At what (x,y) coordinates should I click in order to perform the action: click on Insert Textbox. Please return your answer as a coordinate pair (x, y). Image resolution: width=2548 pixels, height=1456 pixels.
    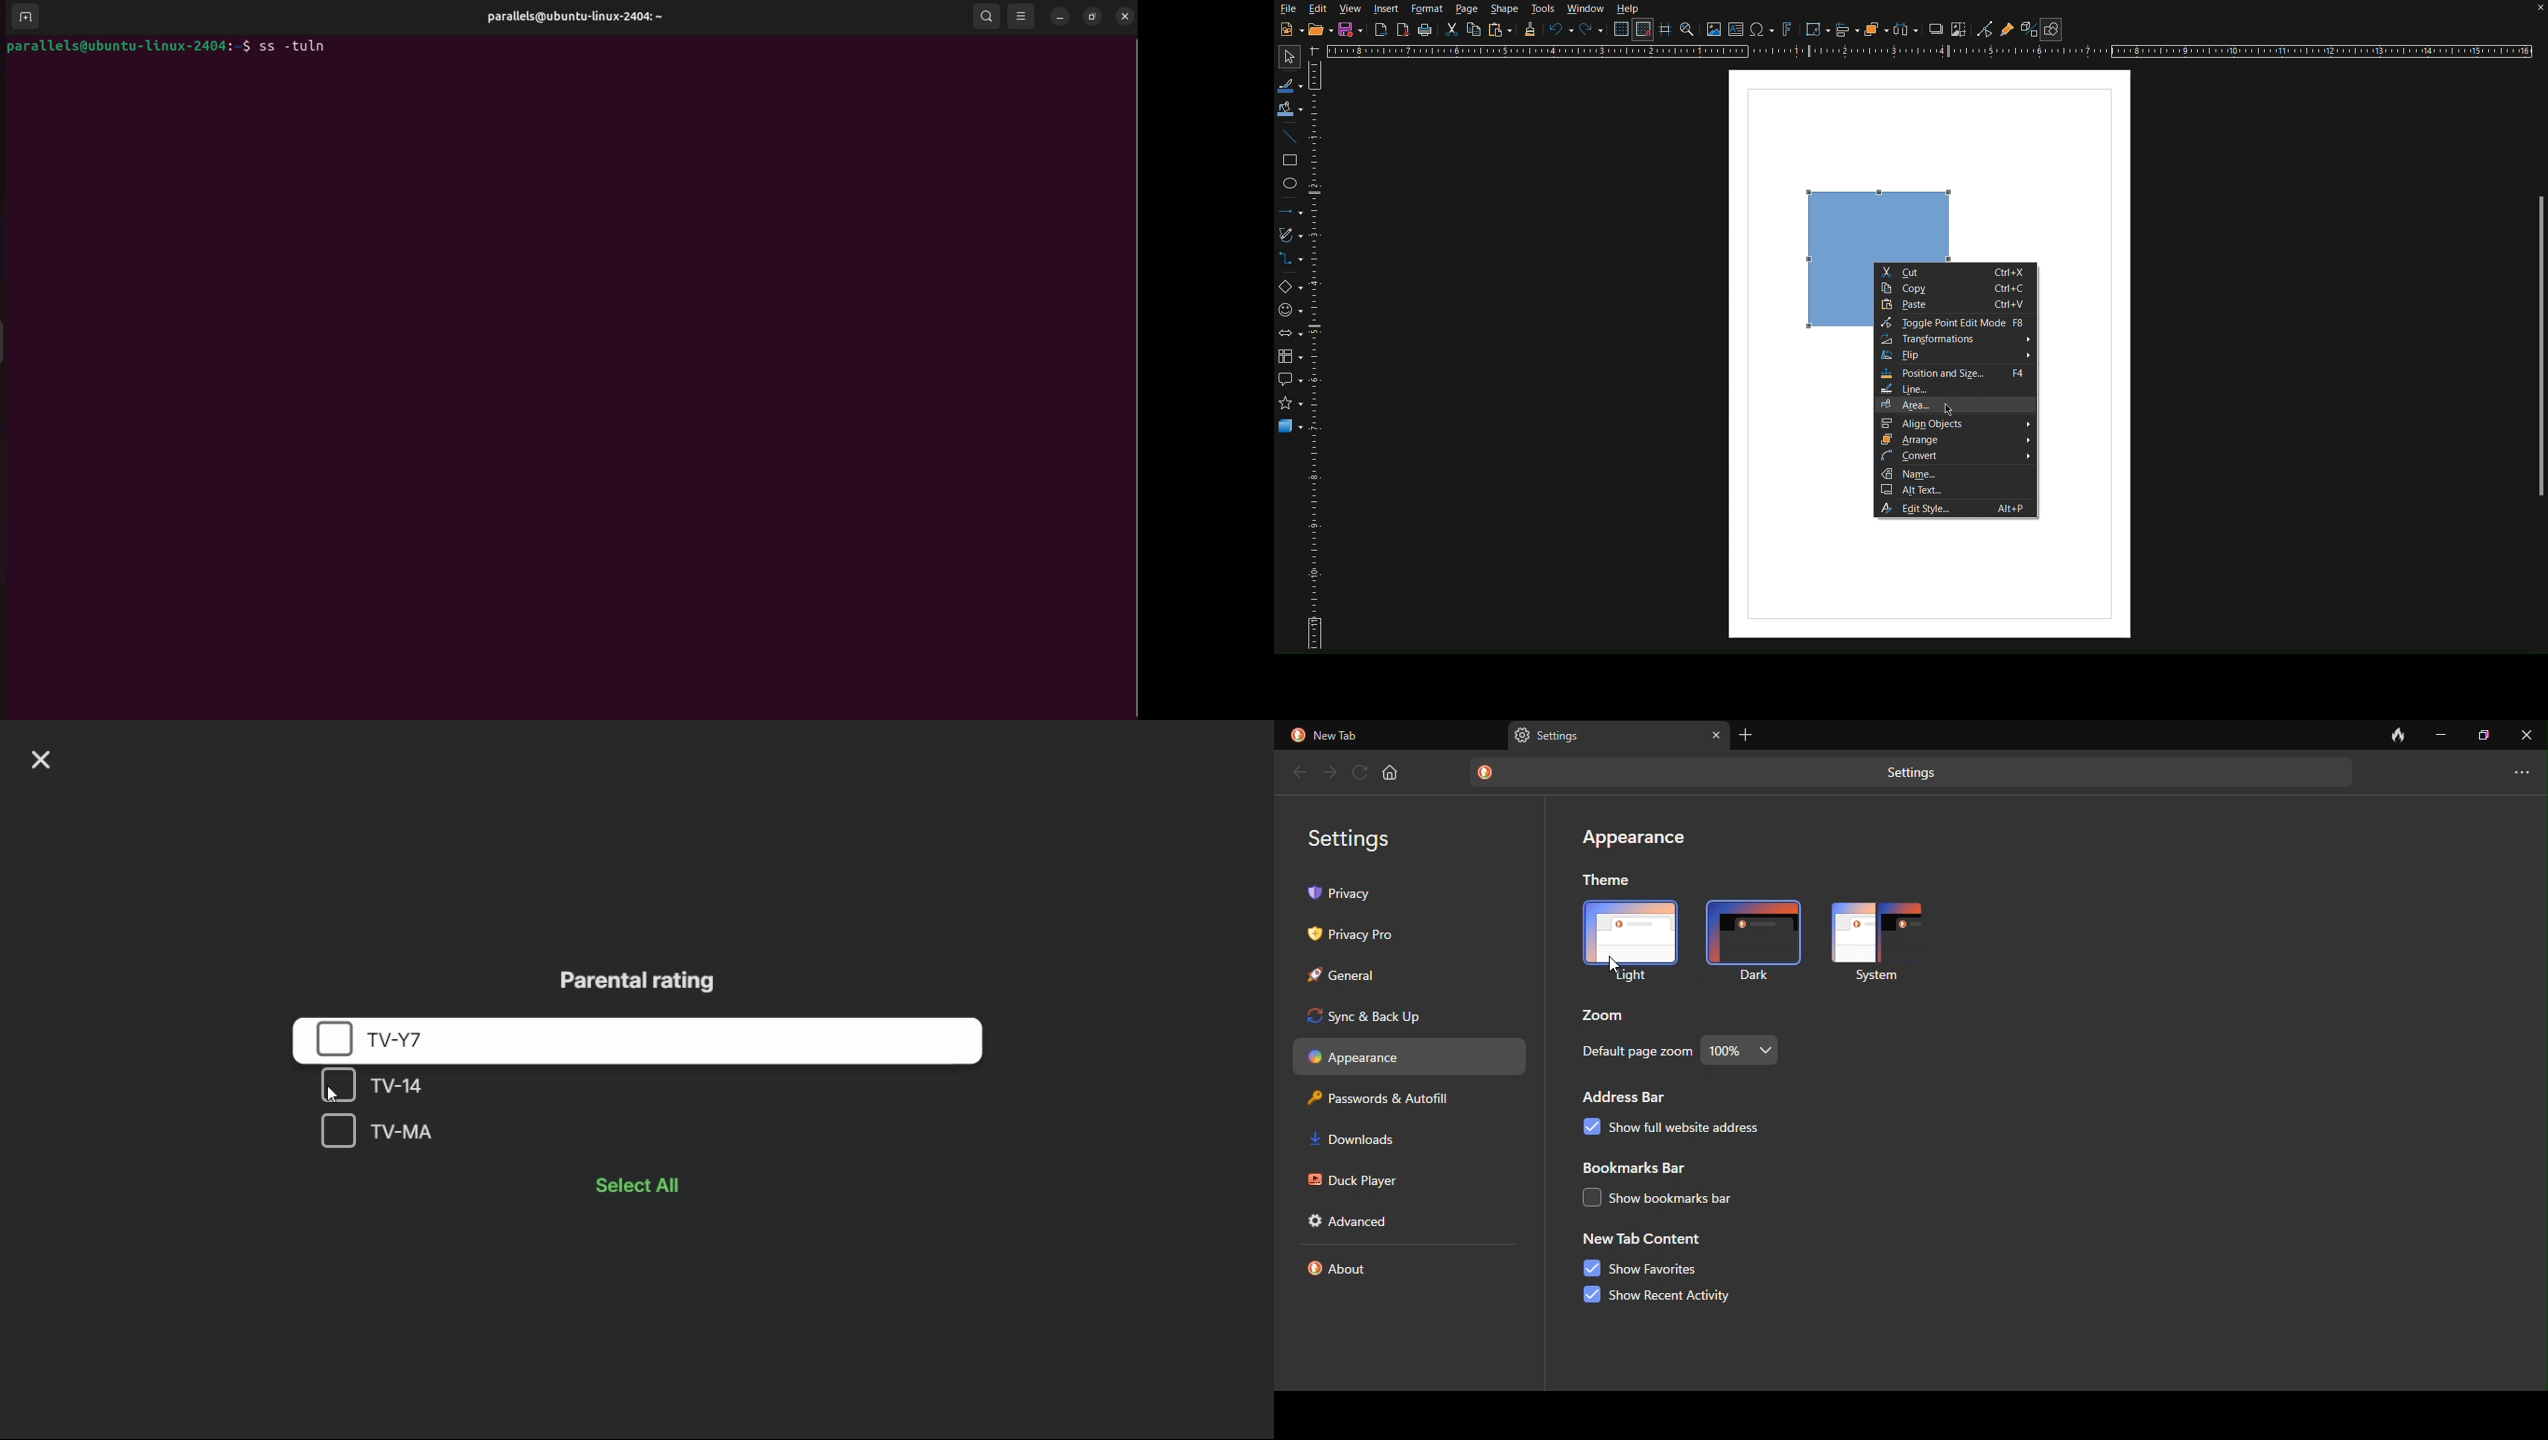
    Looking at the image, I should click on (1738, 31).